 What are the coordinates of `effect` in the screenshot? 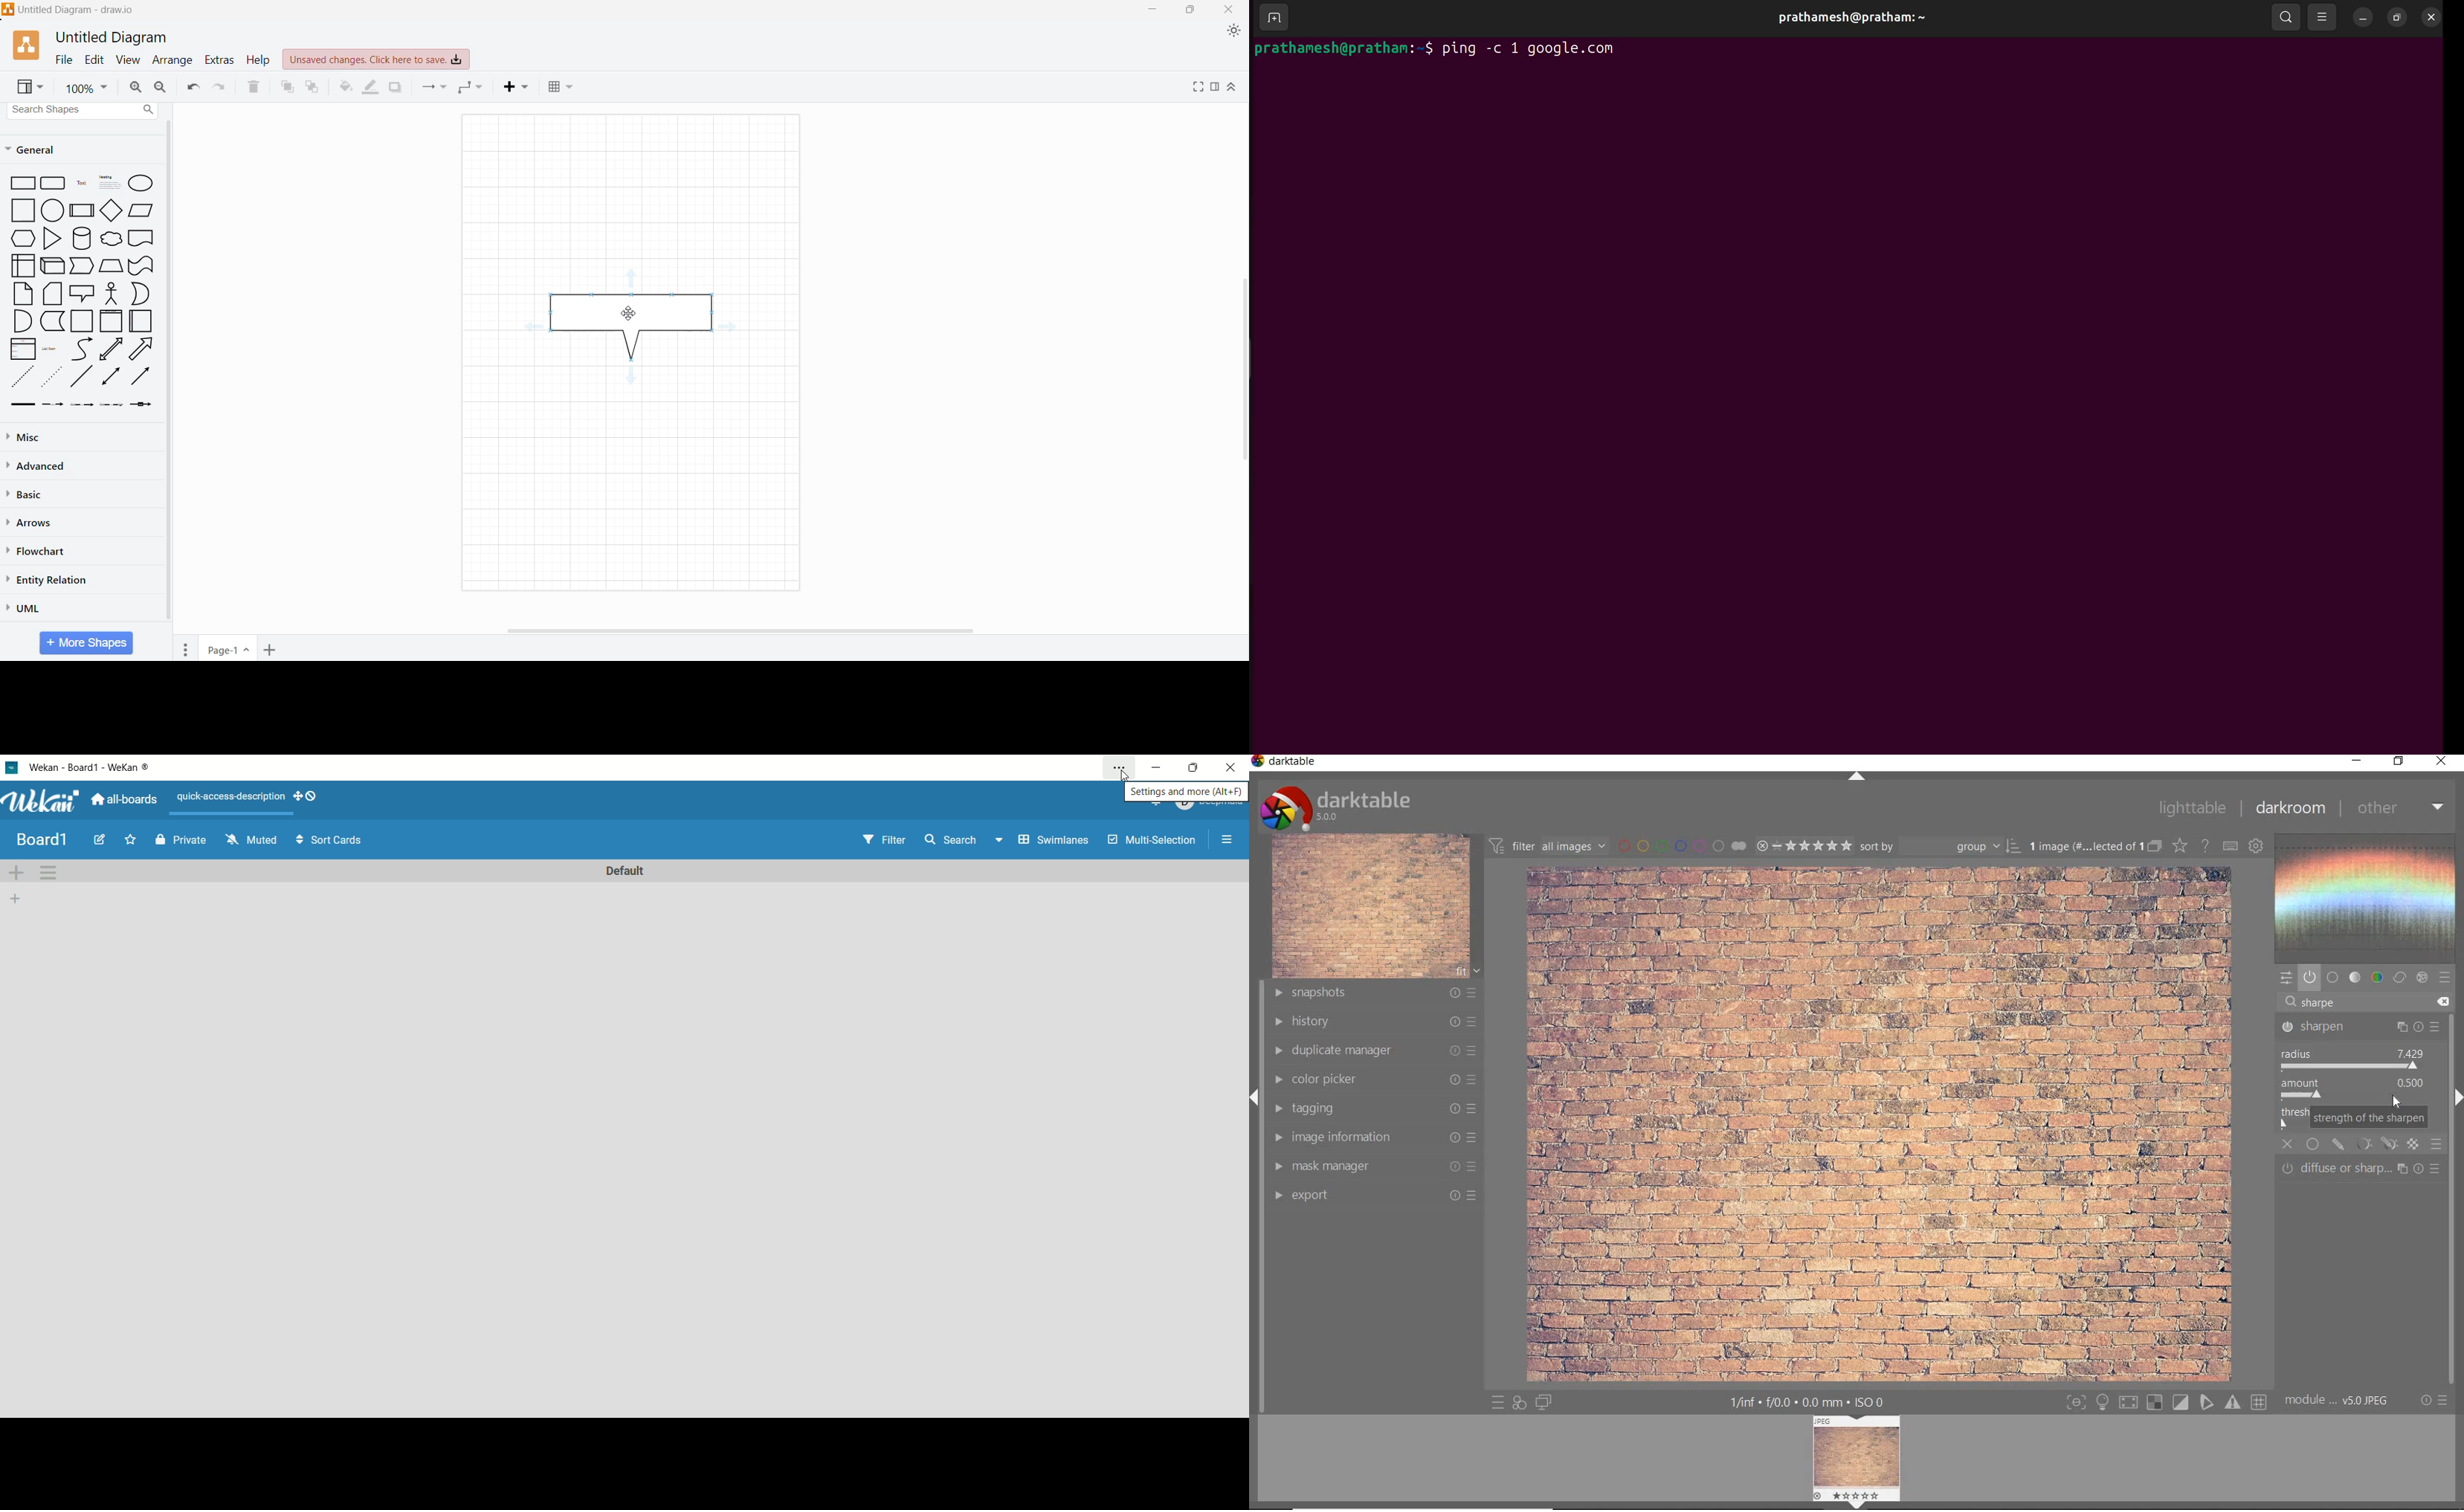 It's located at (2423, 977).